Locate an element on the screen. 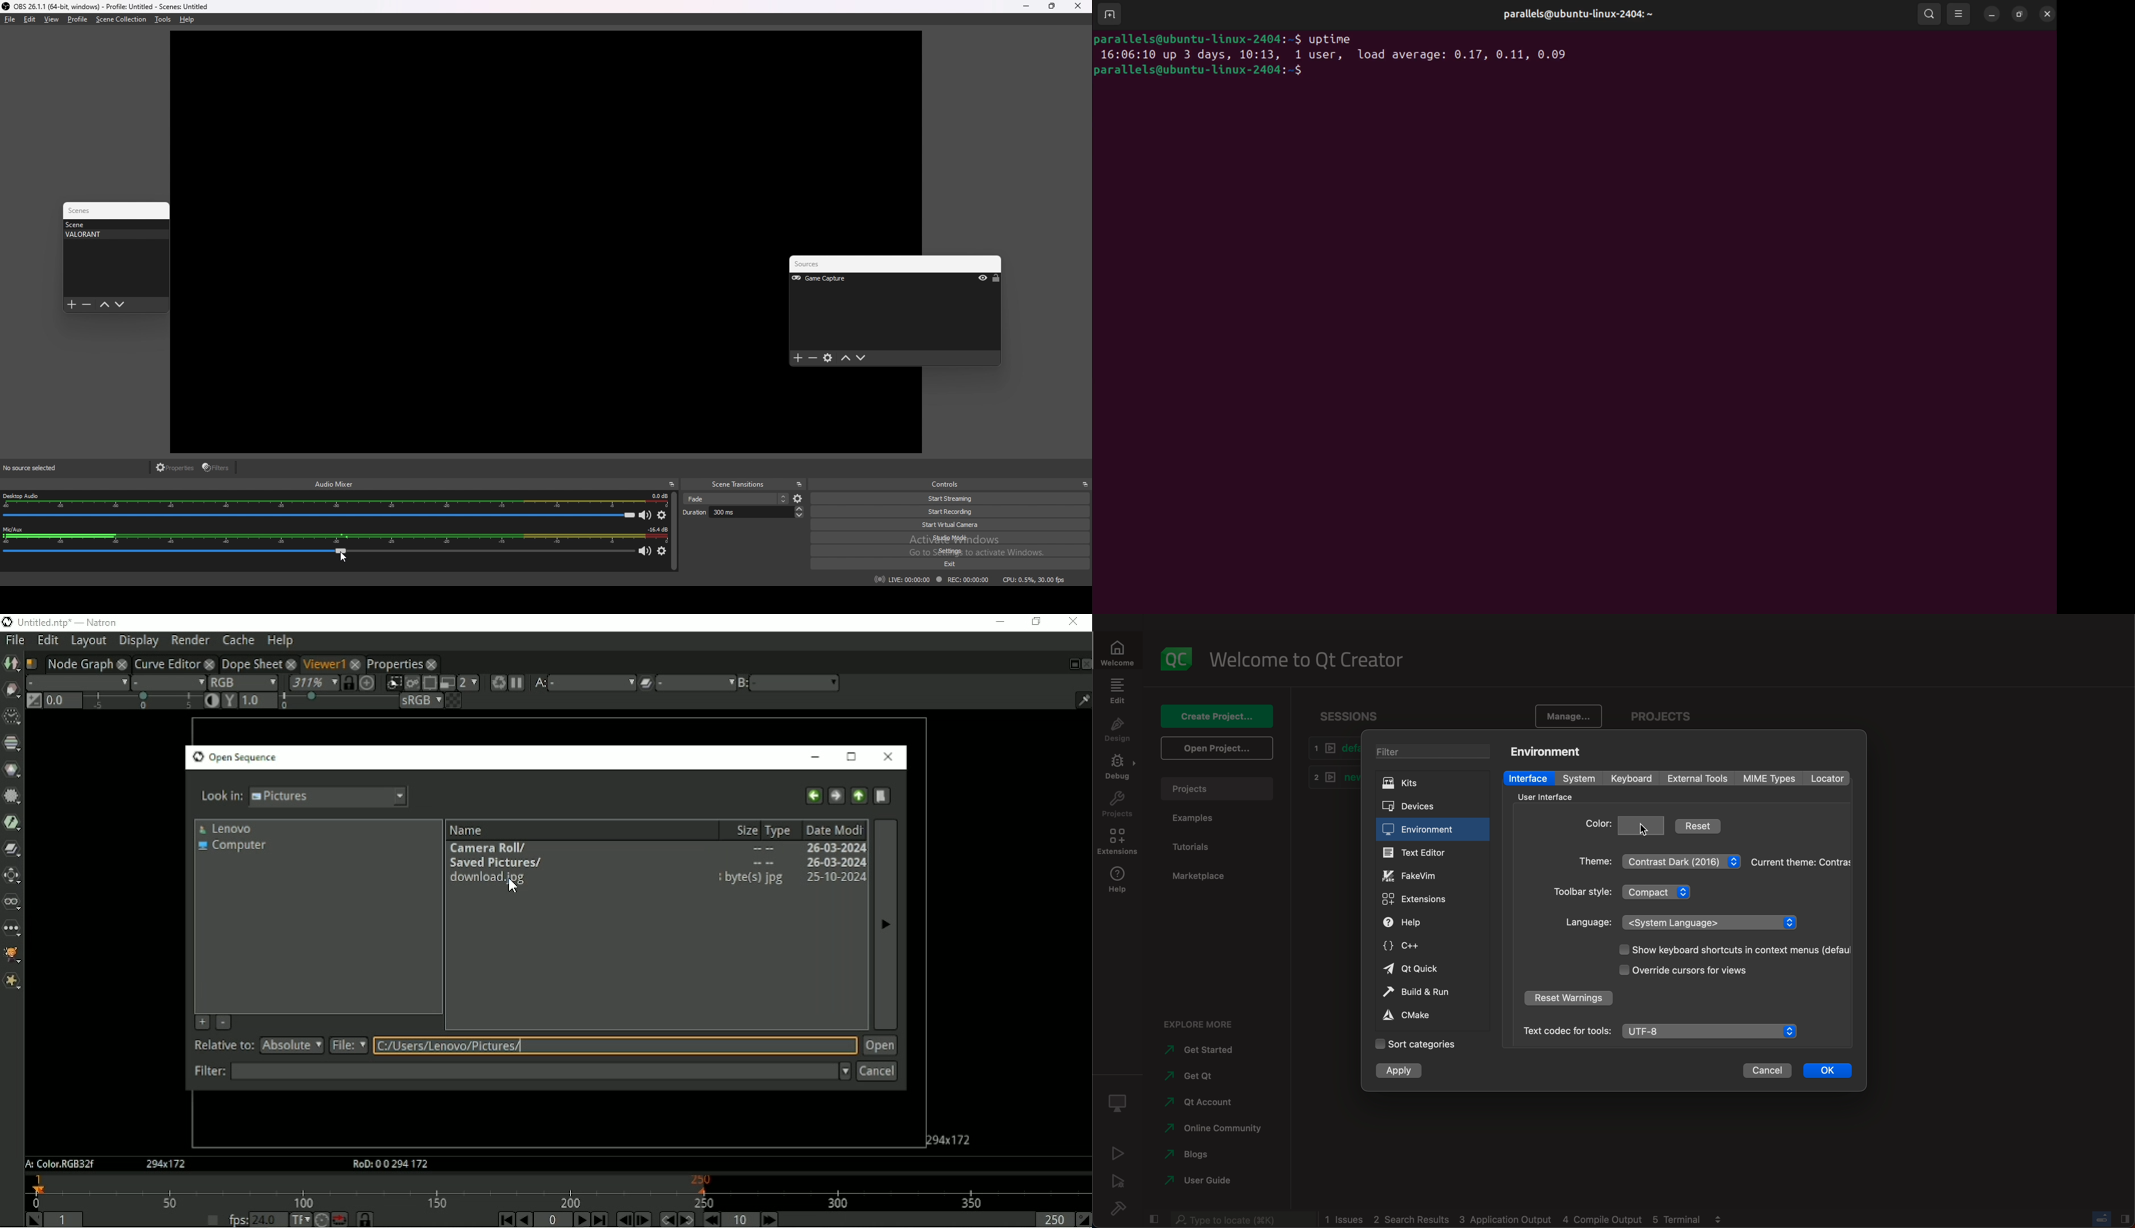  studio mode is located at coordinates (956, 538).